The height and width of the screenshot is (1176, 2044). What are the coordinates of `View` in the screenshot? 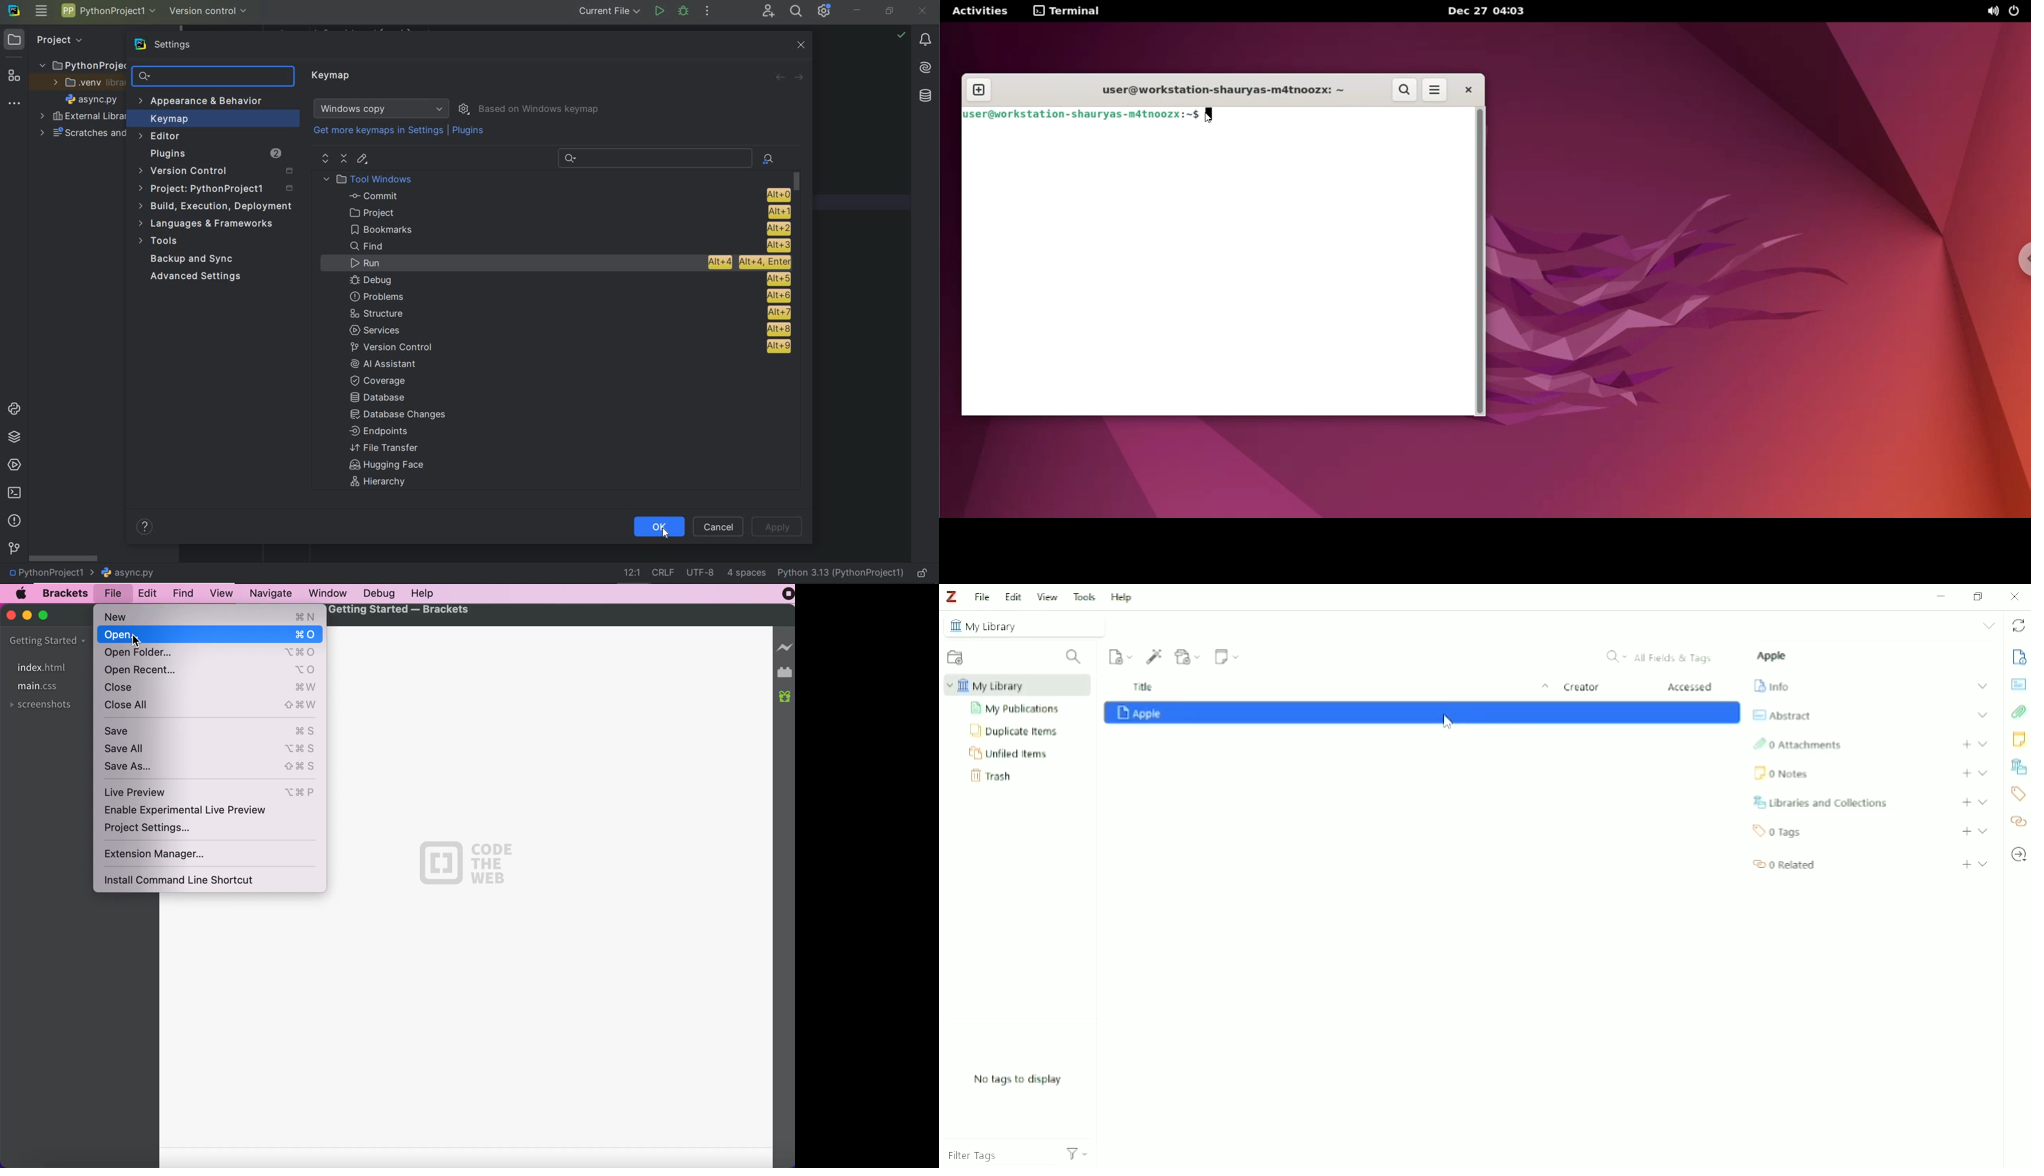 It's located at (1048, 596).